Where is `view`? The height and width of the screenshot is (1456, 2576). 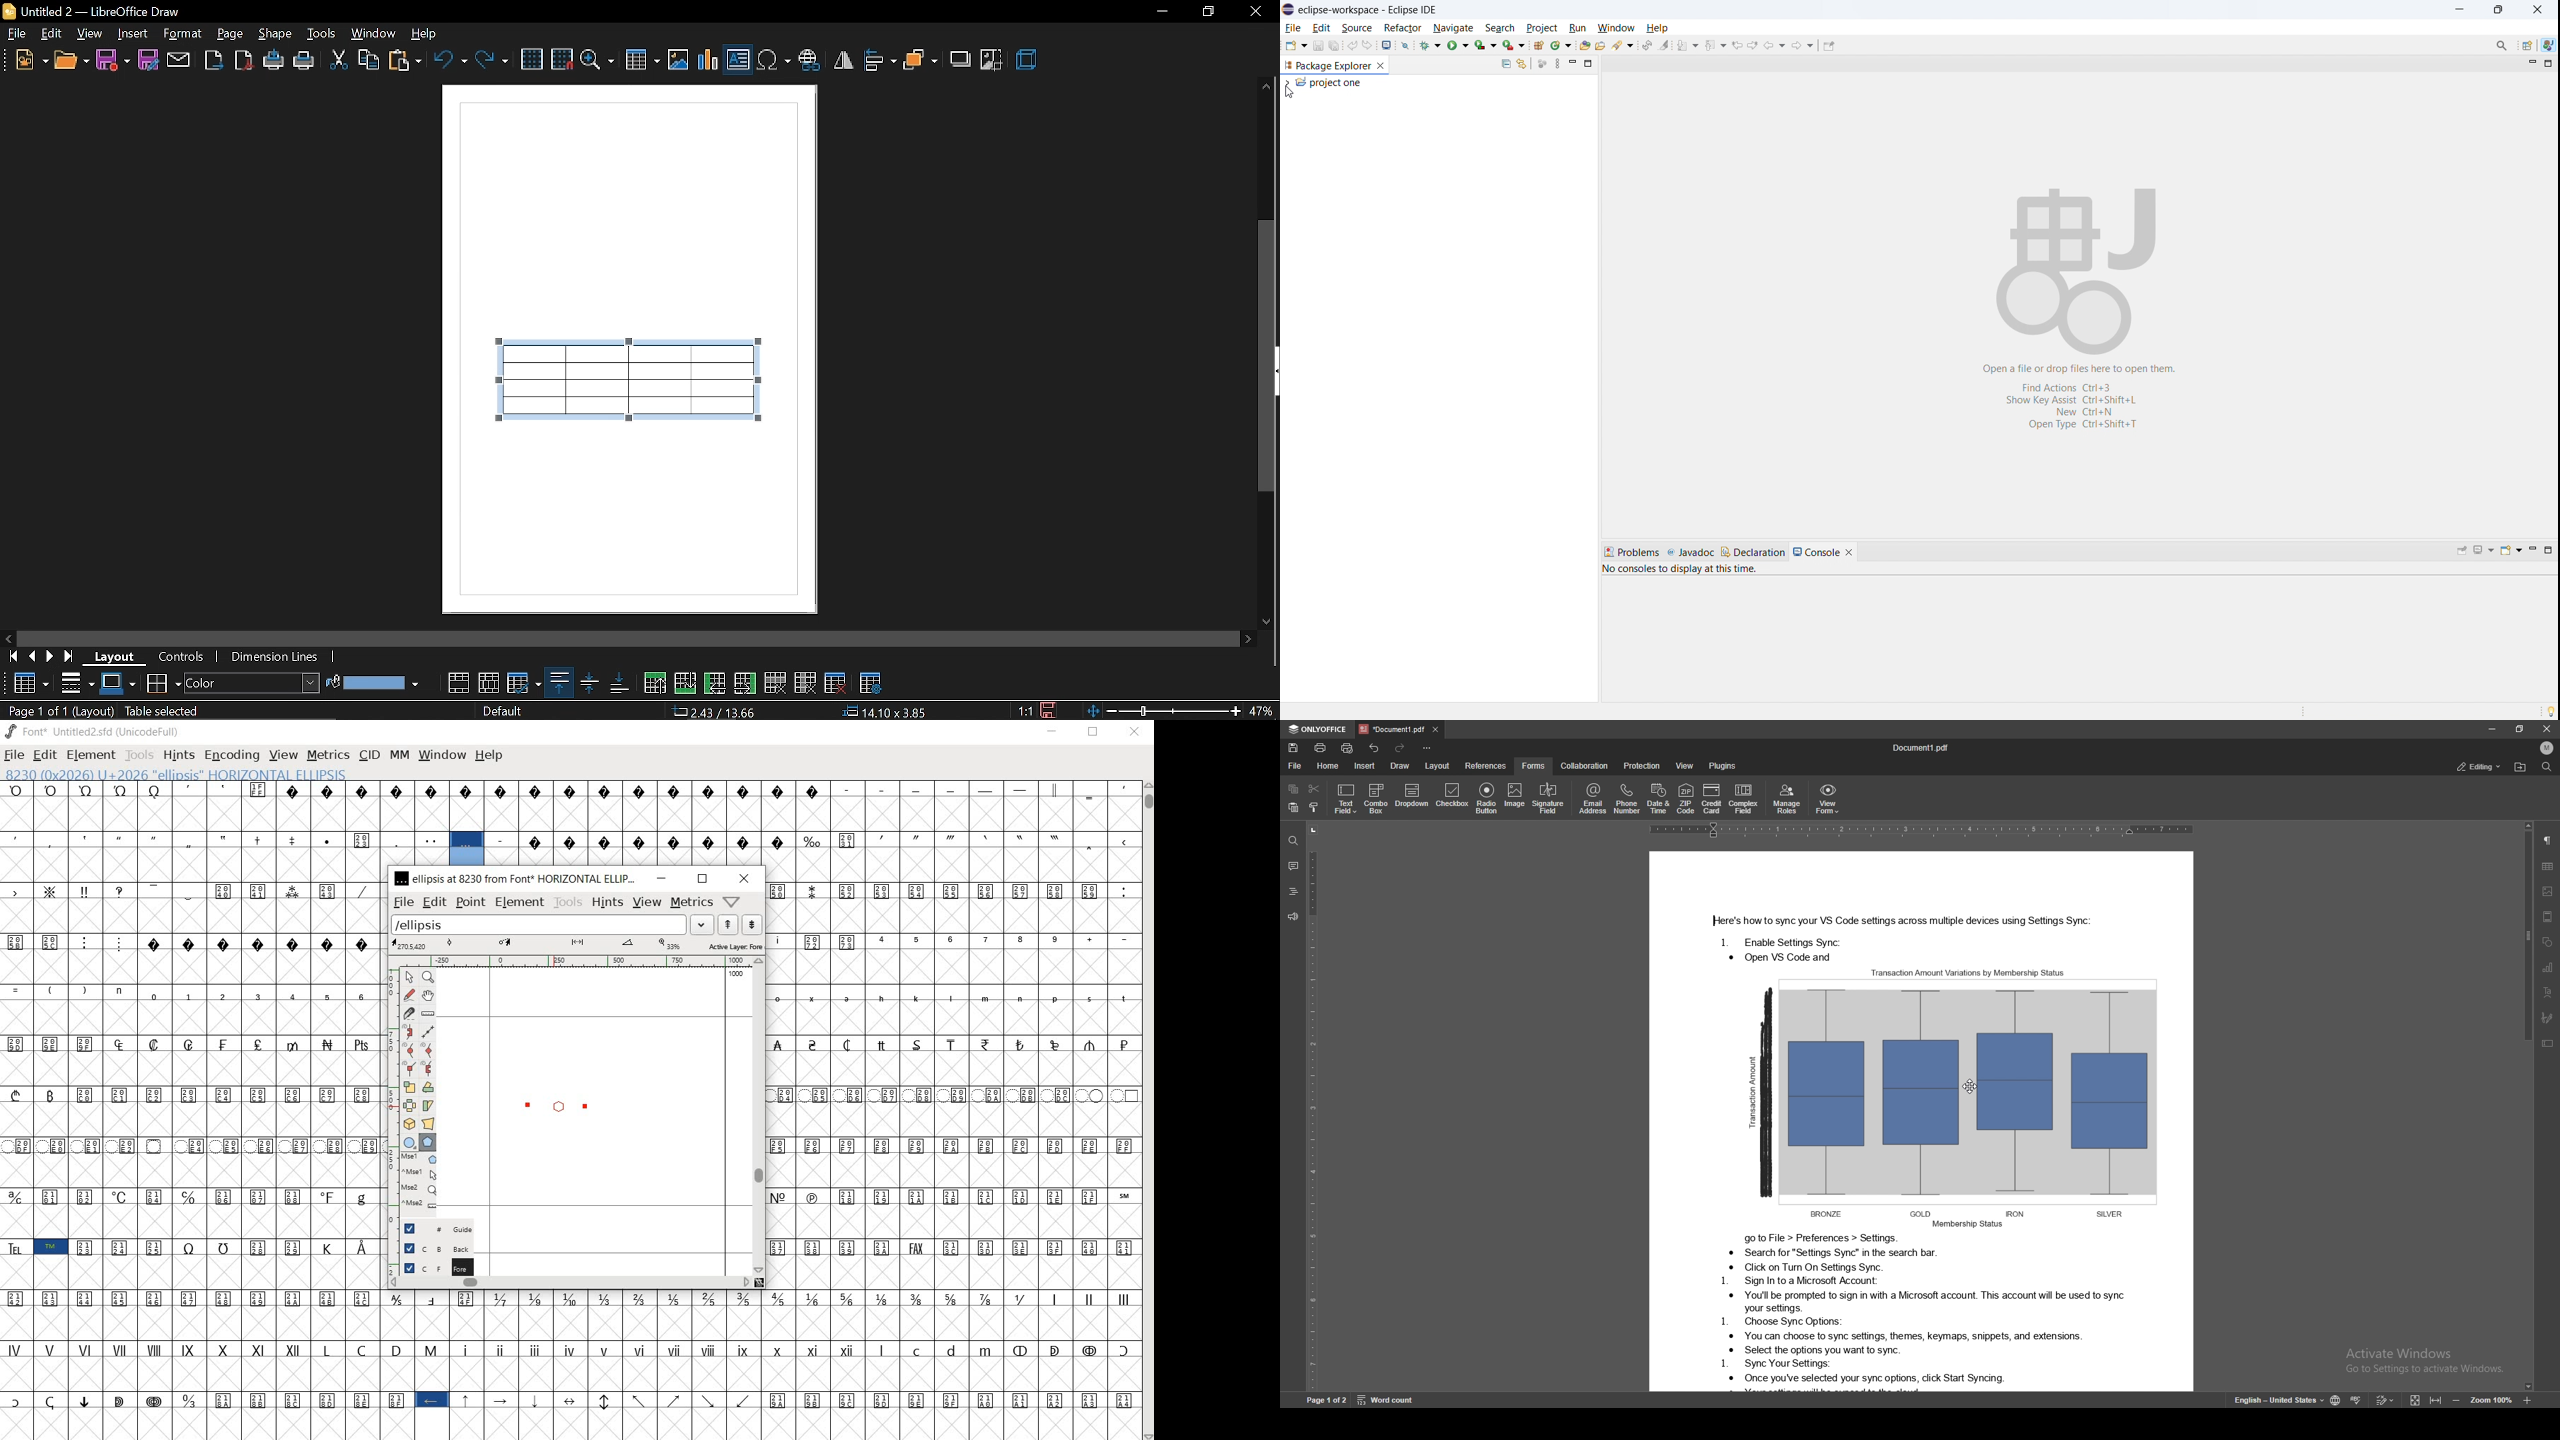
view is located at coordinates (89, 33).